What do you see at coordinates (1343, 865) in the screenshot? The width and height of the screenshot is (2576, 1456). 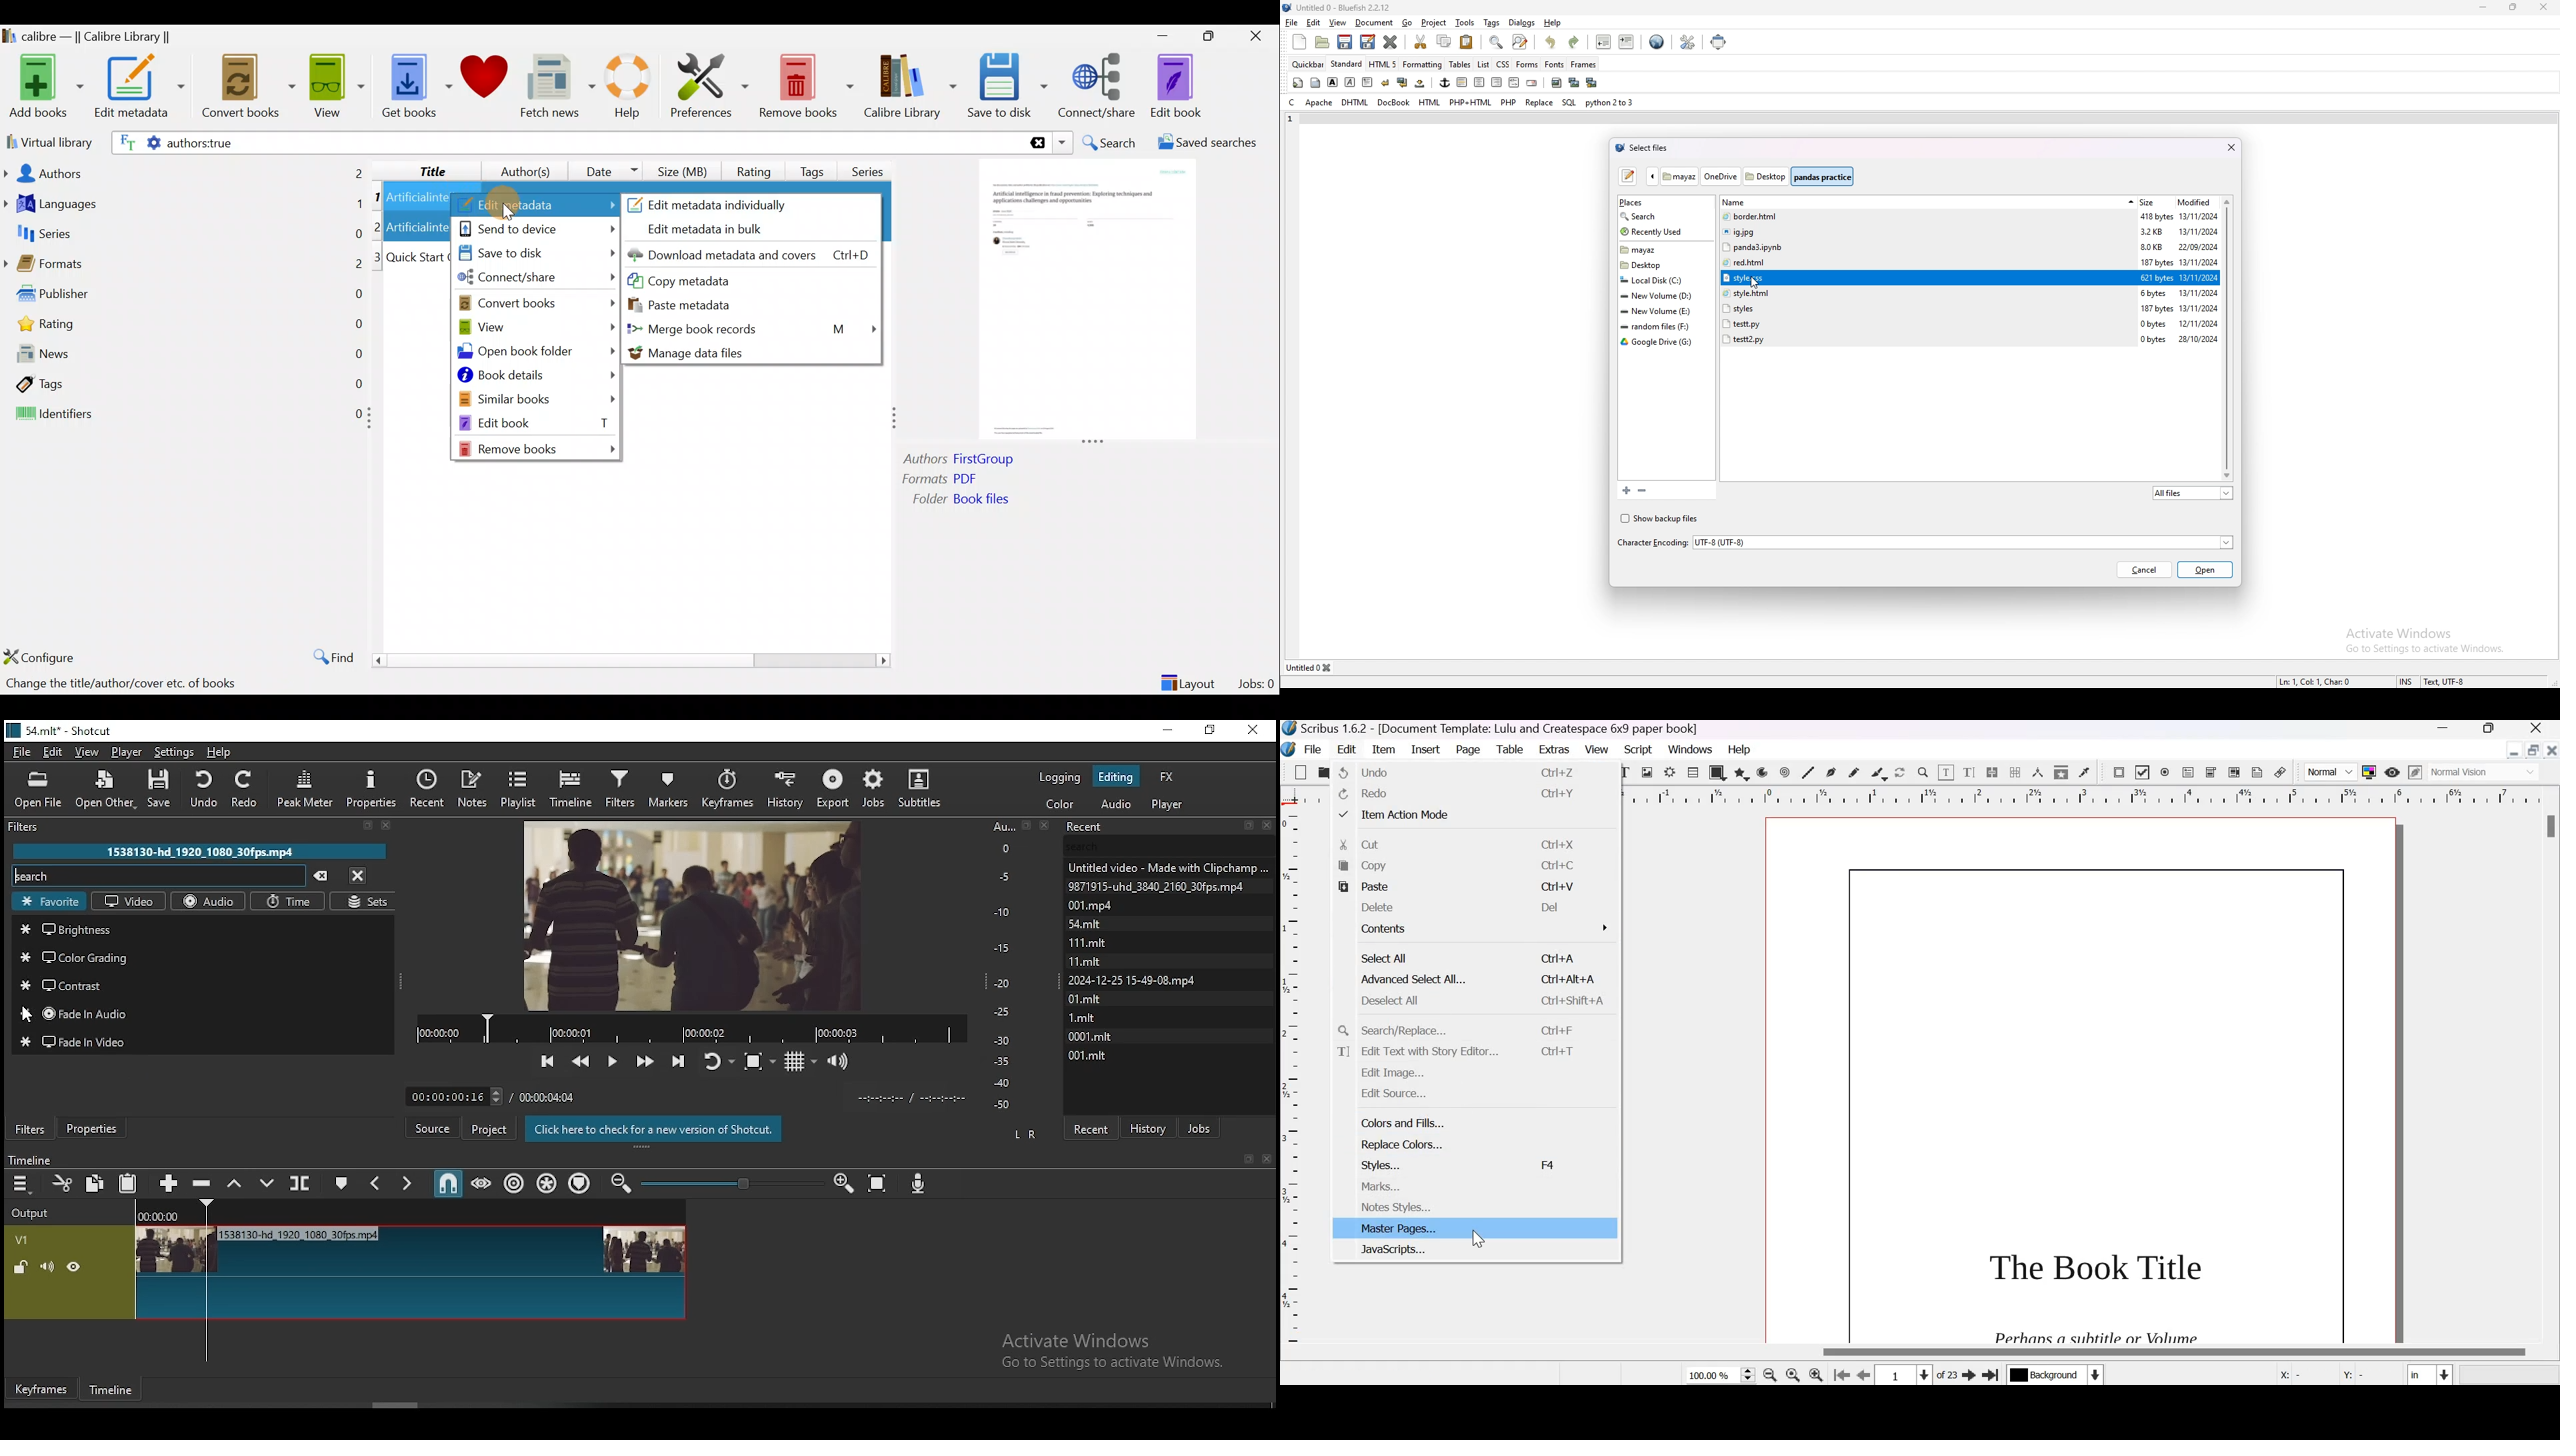 I see `copy` at bounding box center [1343, 865].